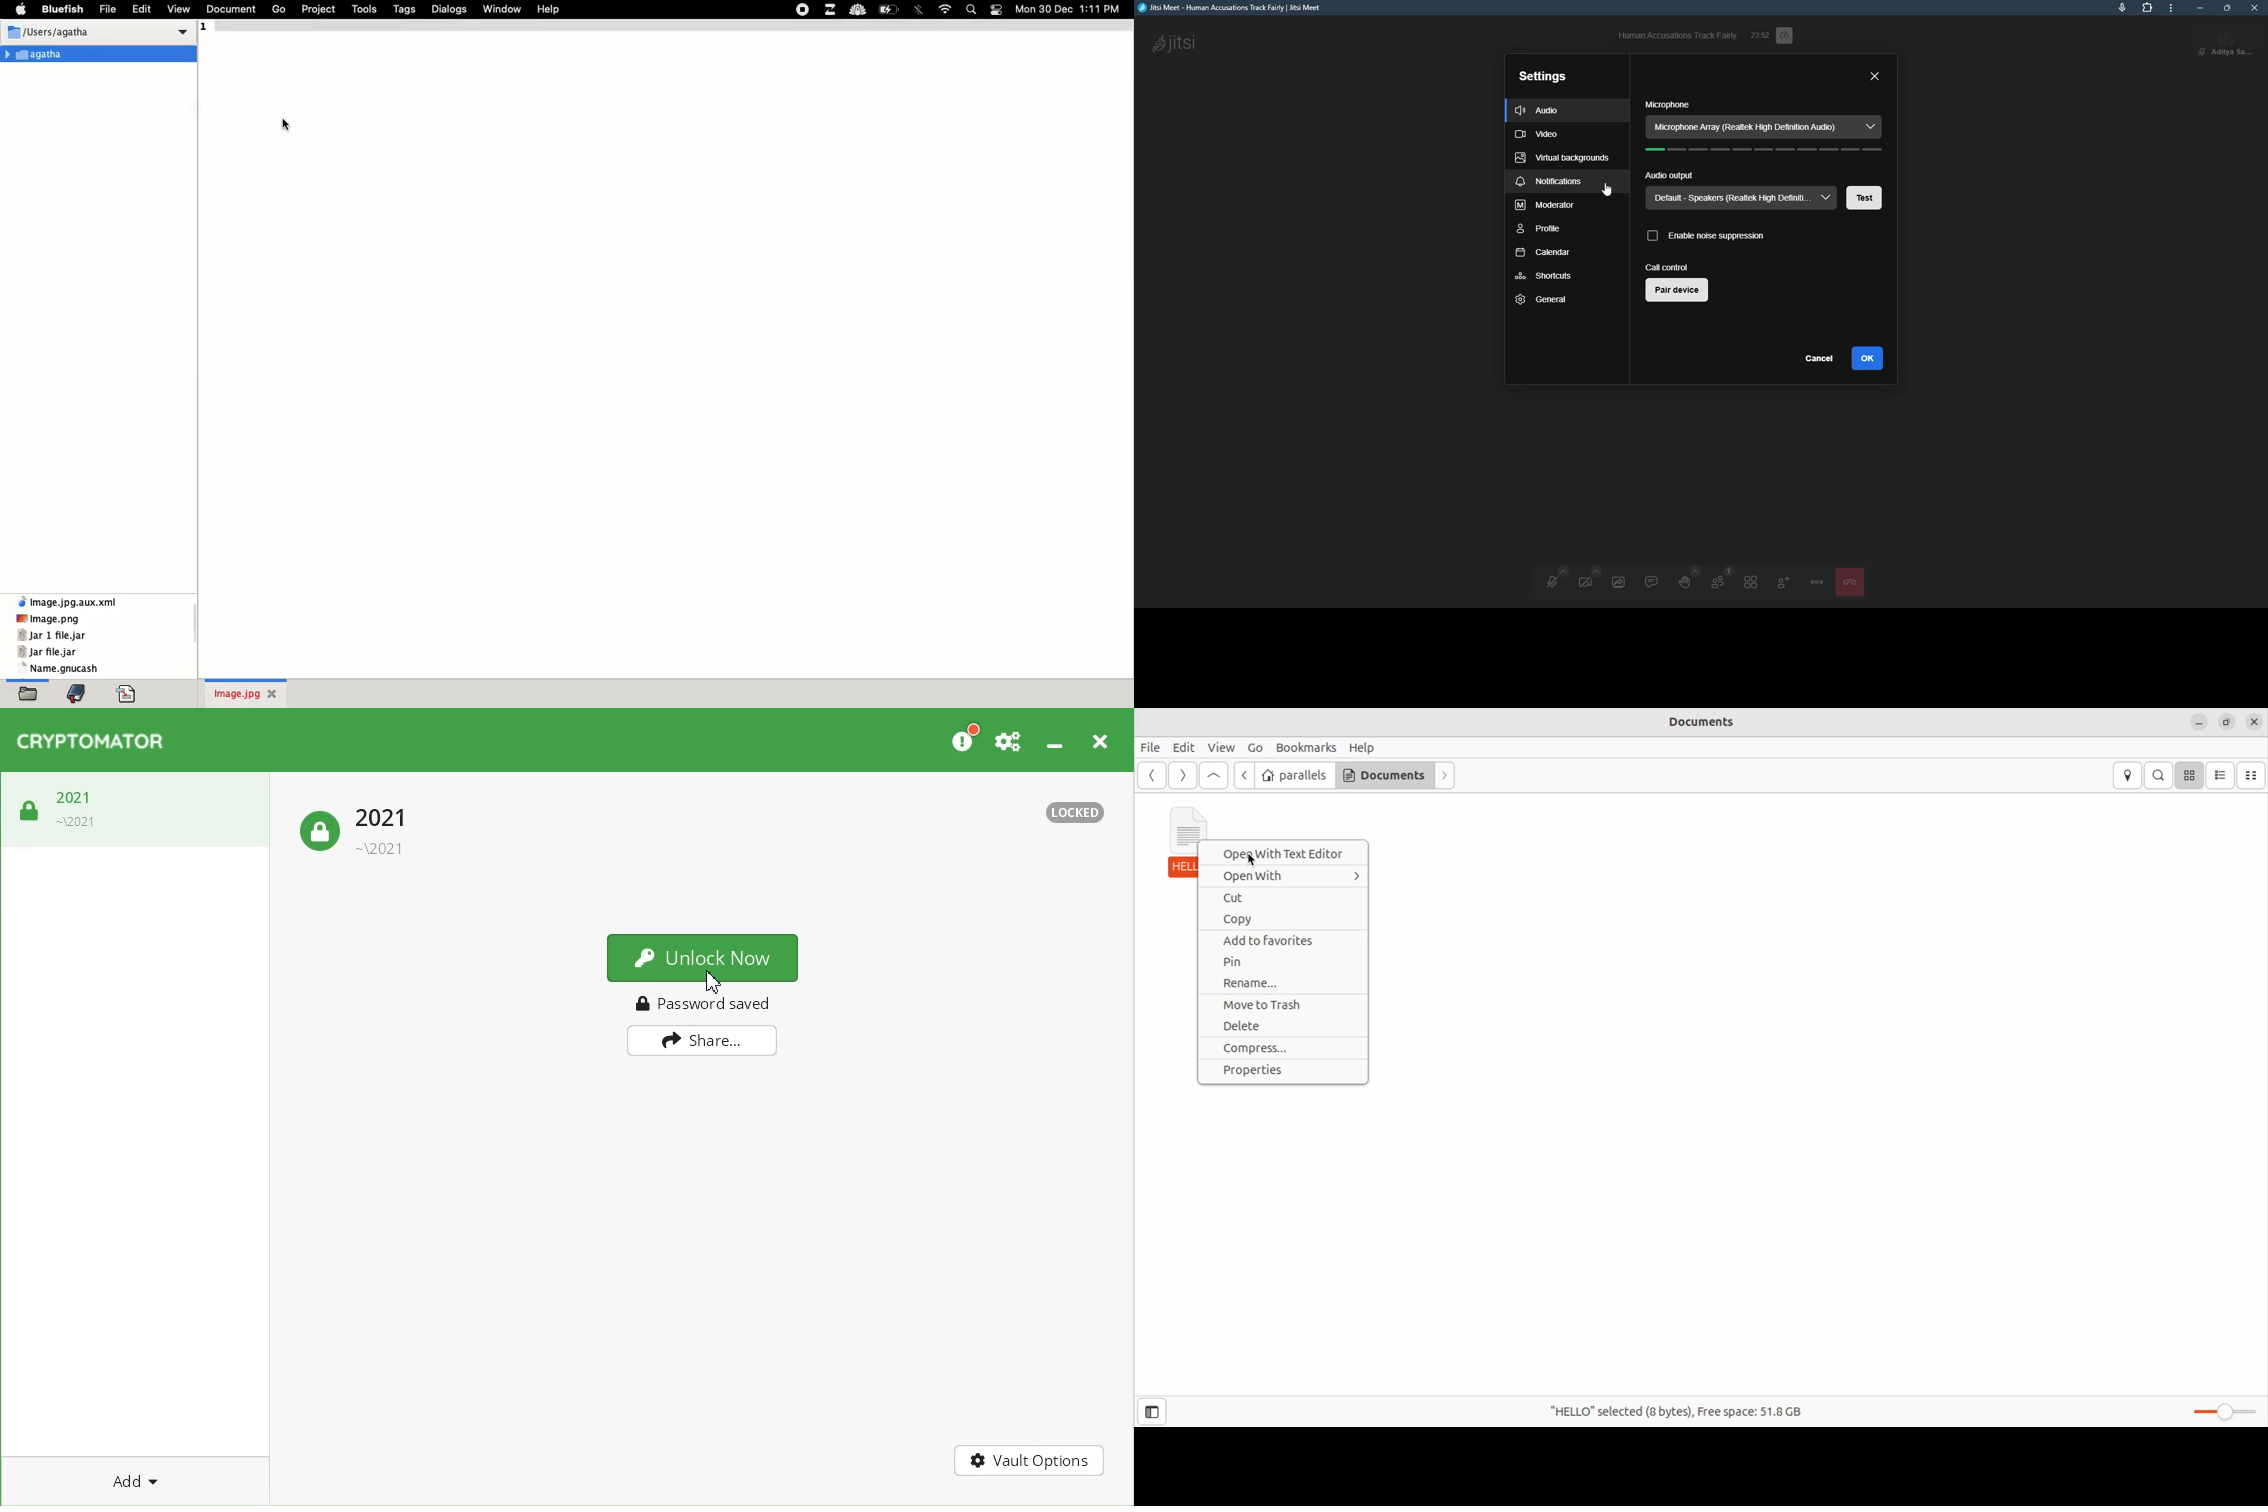 This screenshot has height=1512, width=2268. What do you see at coordinates (27, 696) in the screenshot?
I see `folder` at bounding box center [27, 696].